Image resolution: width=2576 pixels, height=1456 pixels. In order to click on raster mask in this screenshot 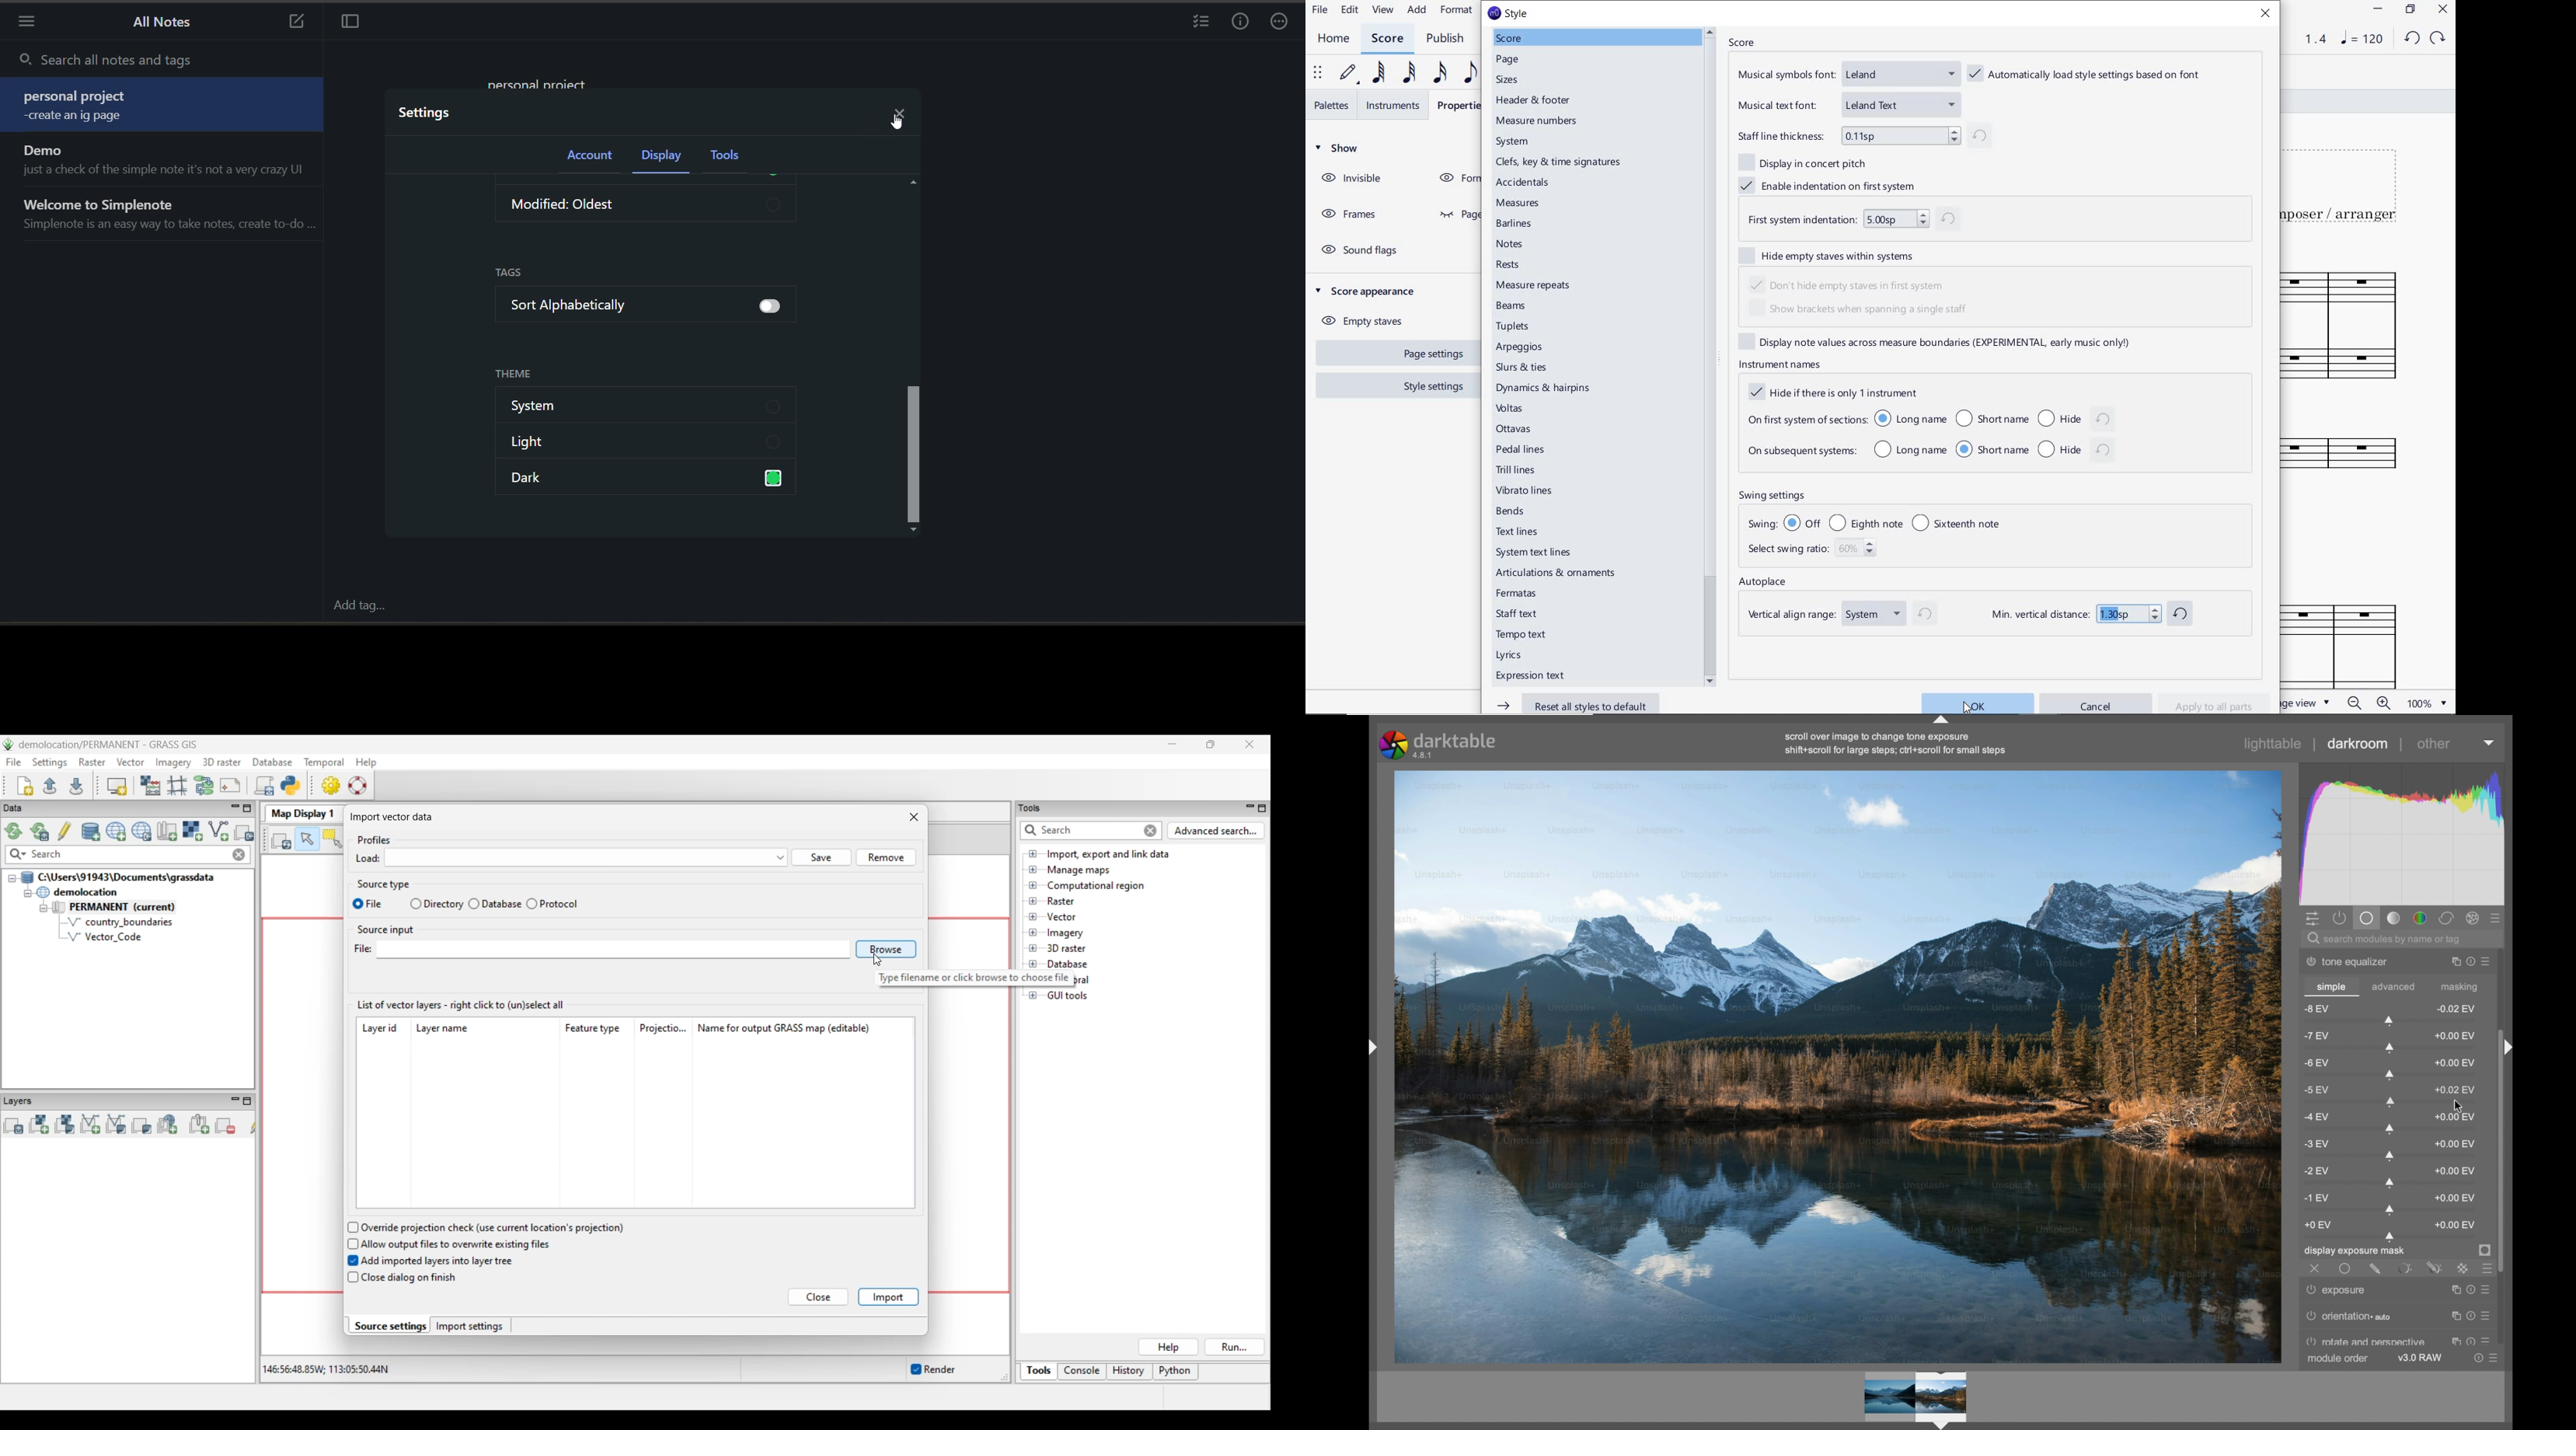, I will do `click(2463, 1270)`.